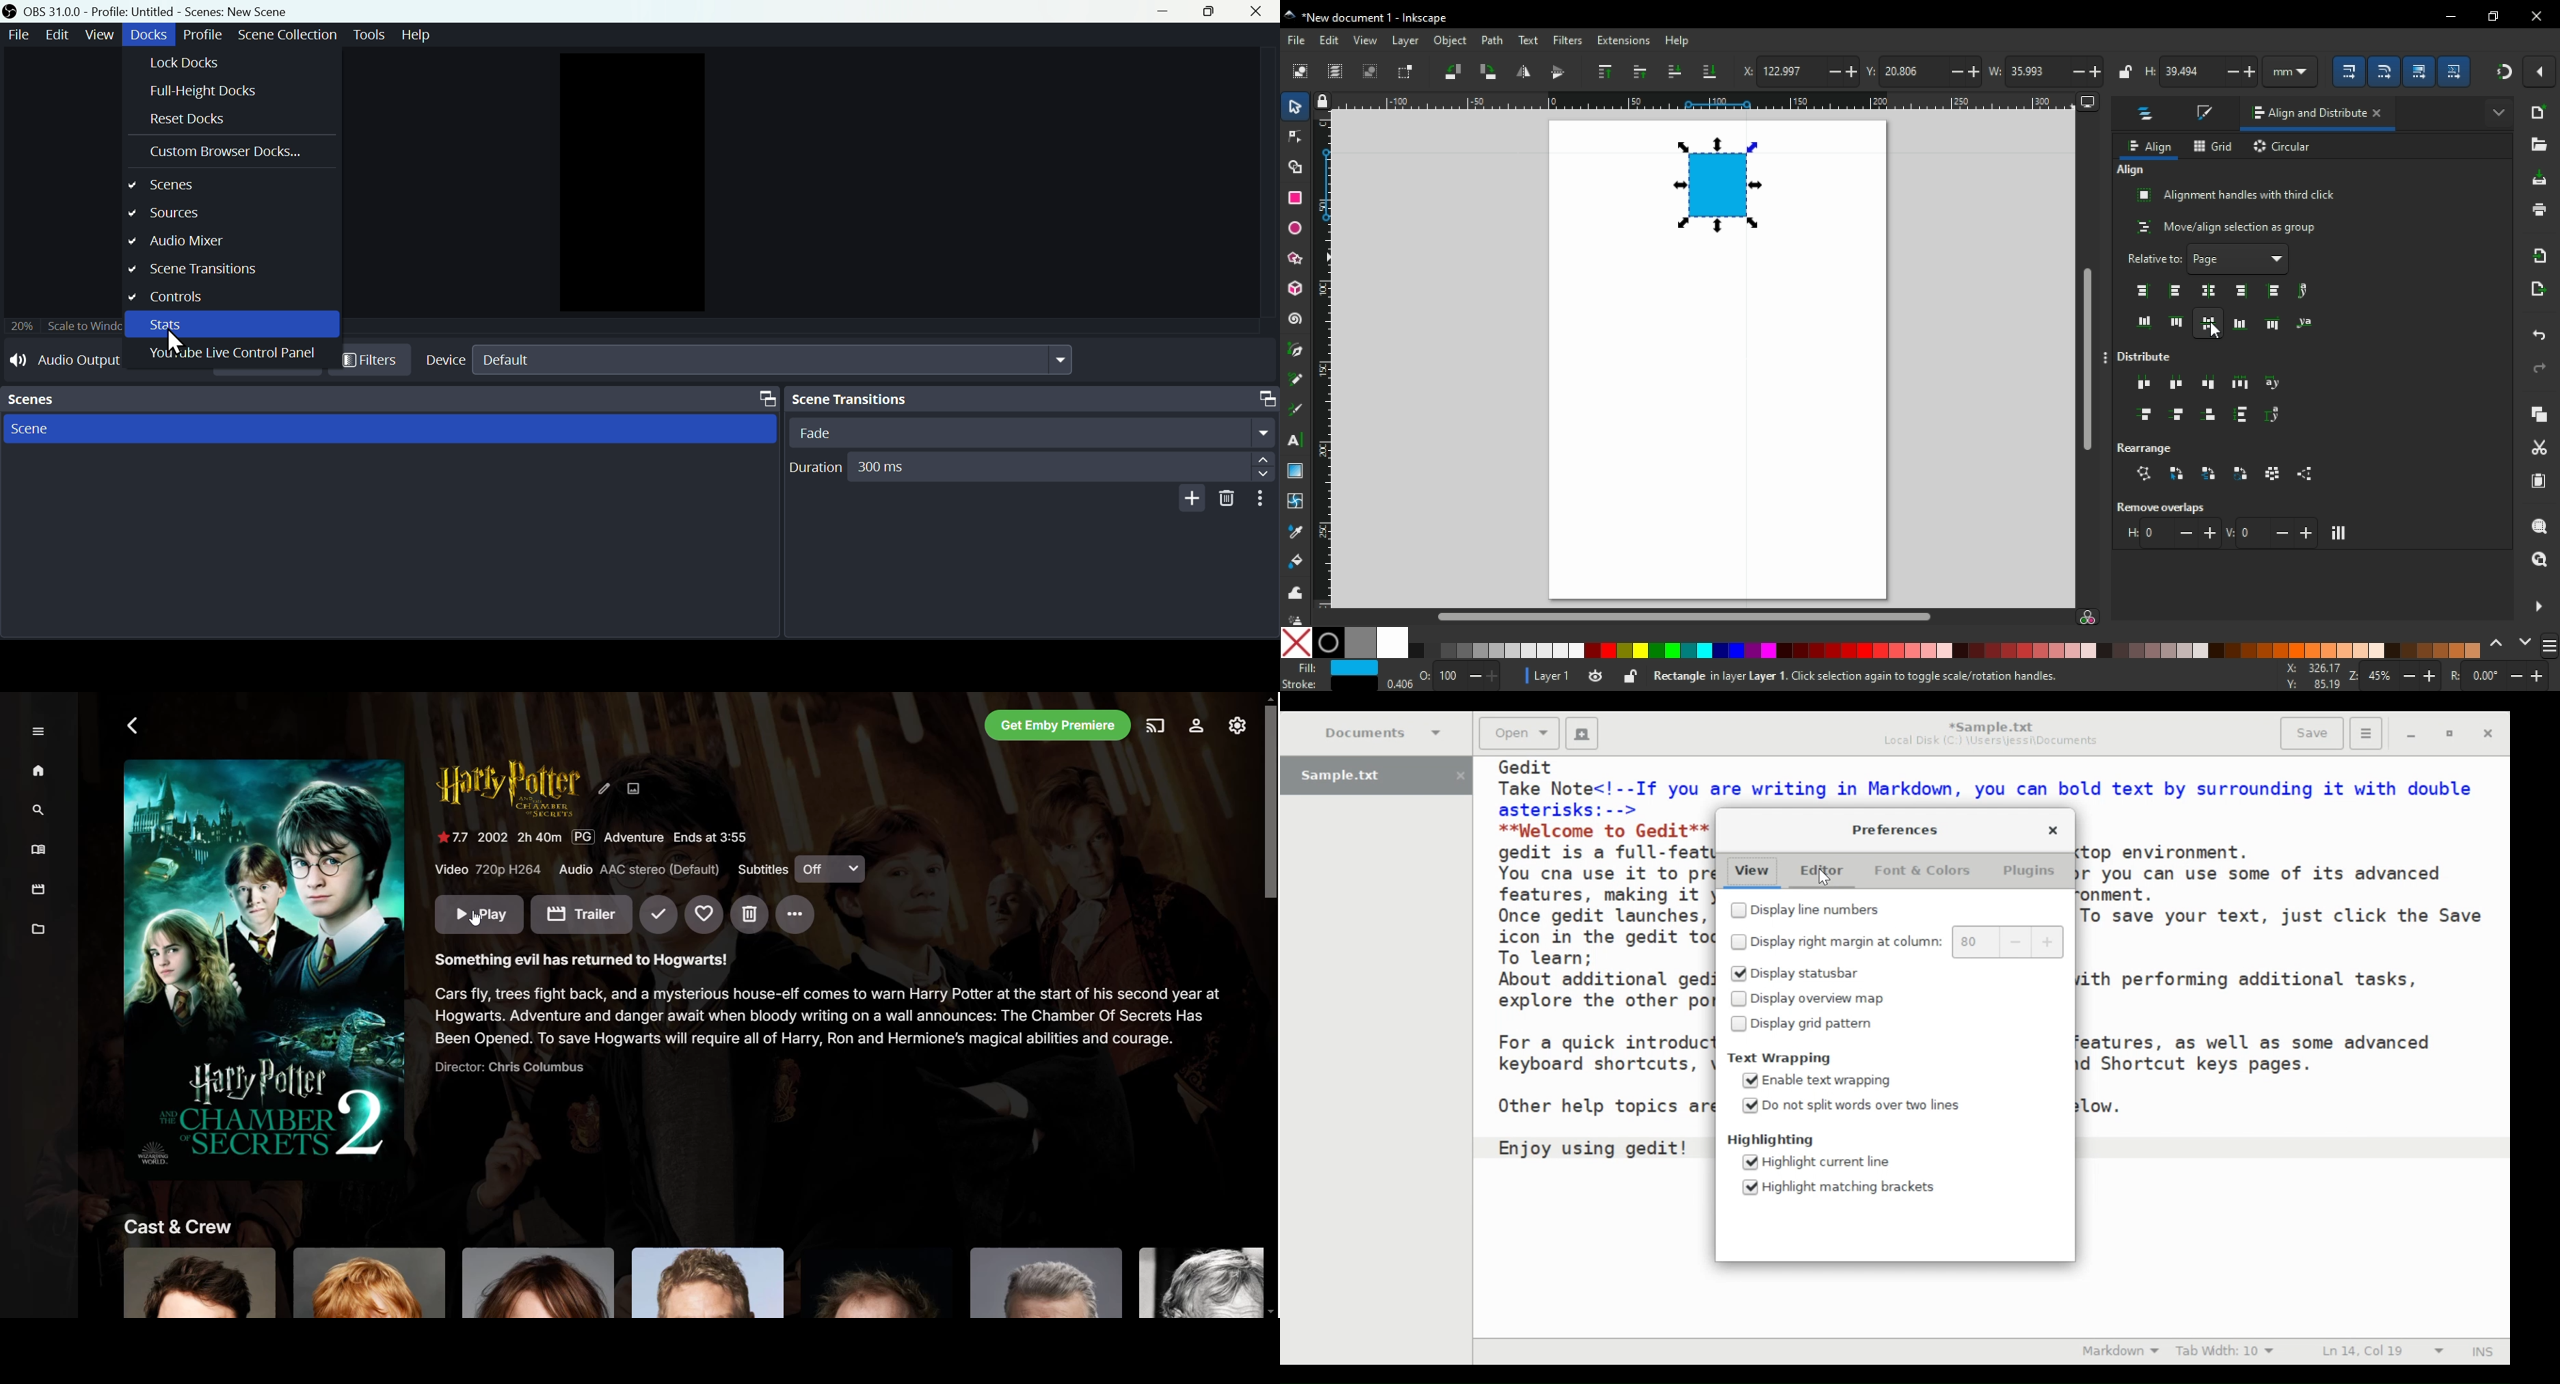  What do you see at coordinates (2284, 148) in the screenshot?
I see `circular` at bounding box center [2284, 148].